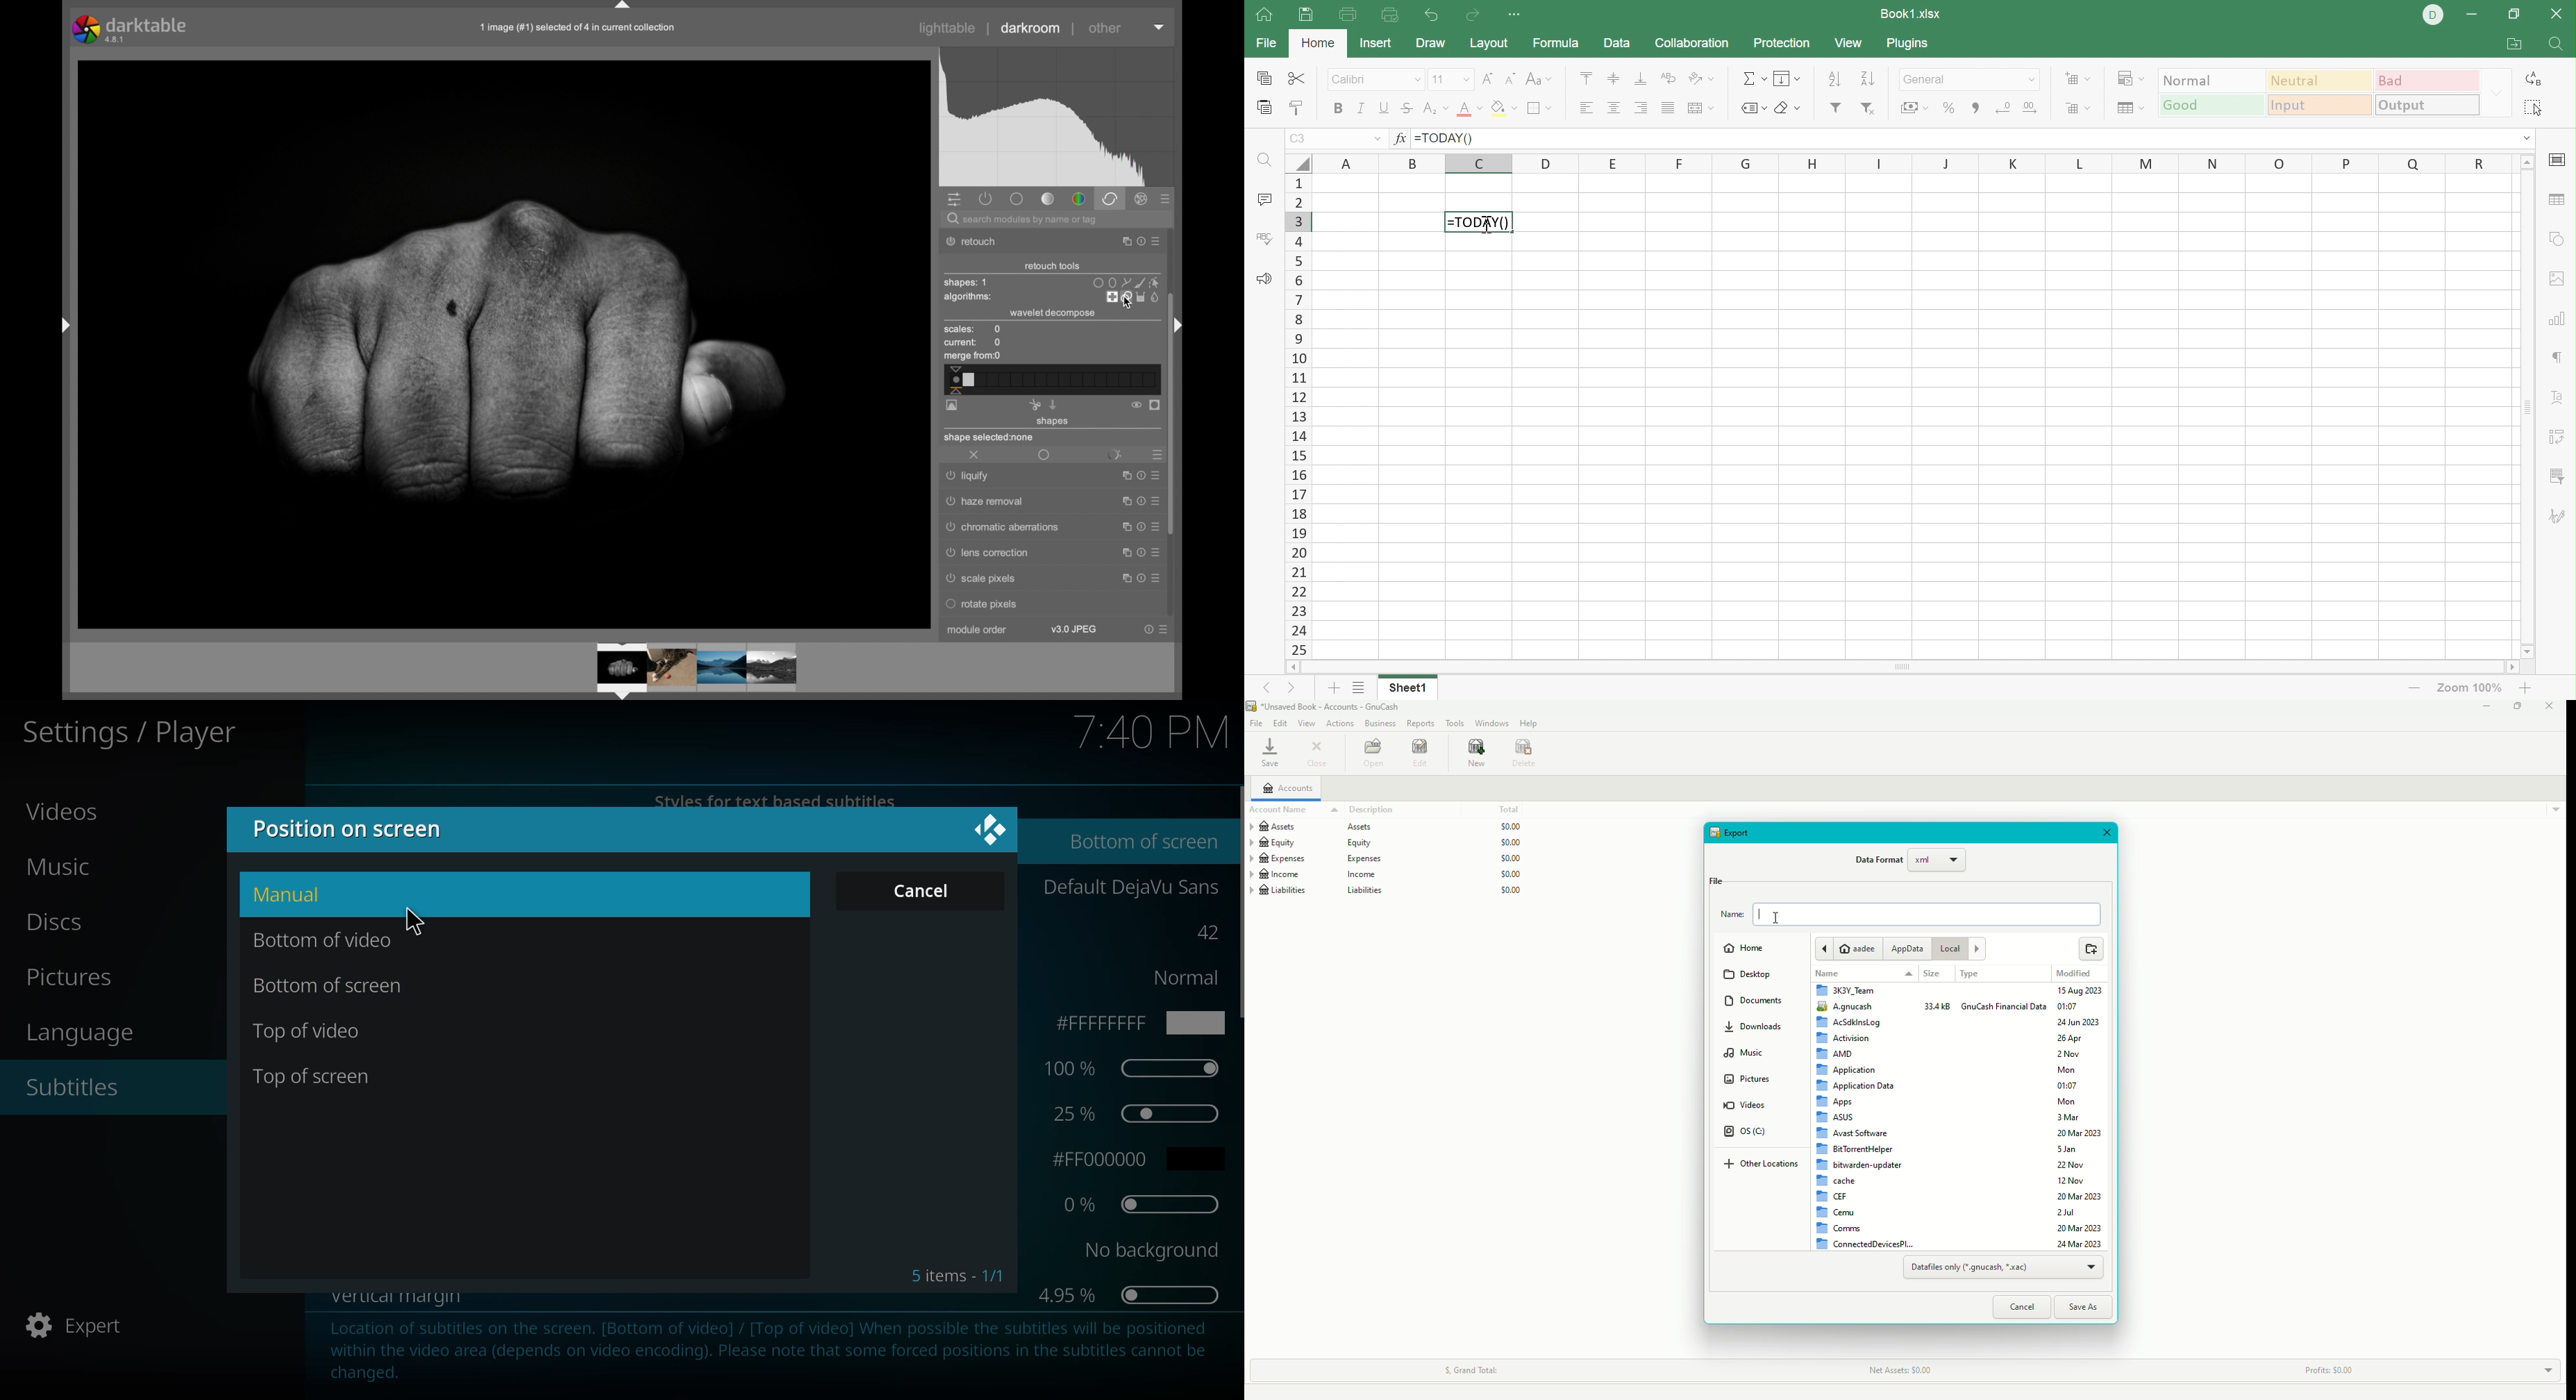  Describe the element at coordinates (1421, 755) in the screenshot. I see `Edit` at that location.